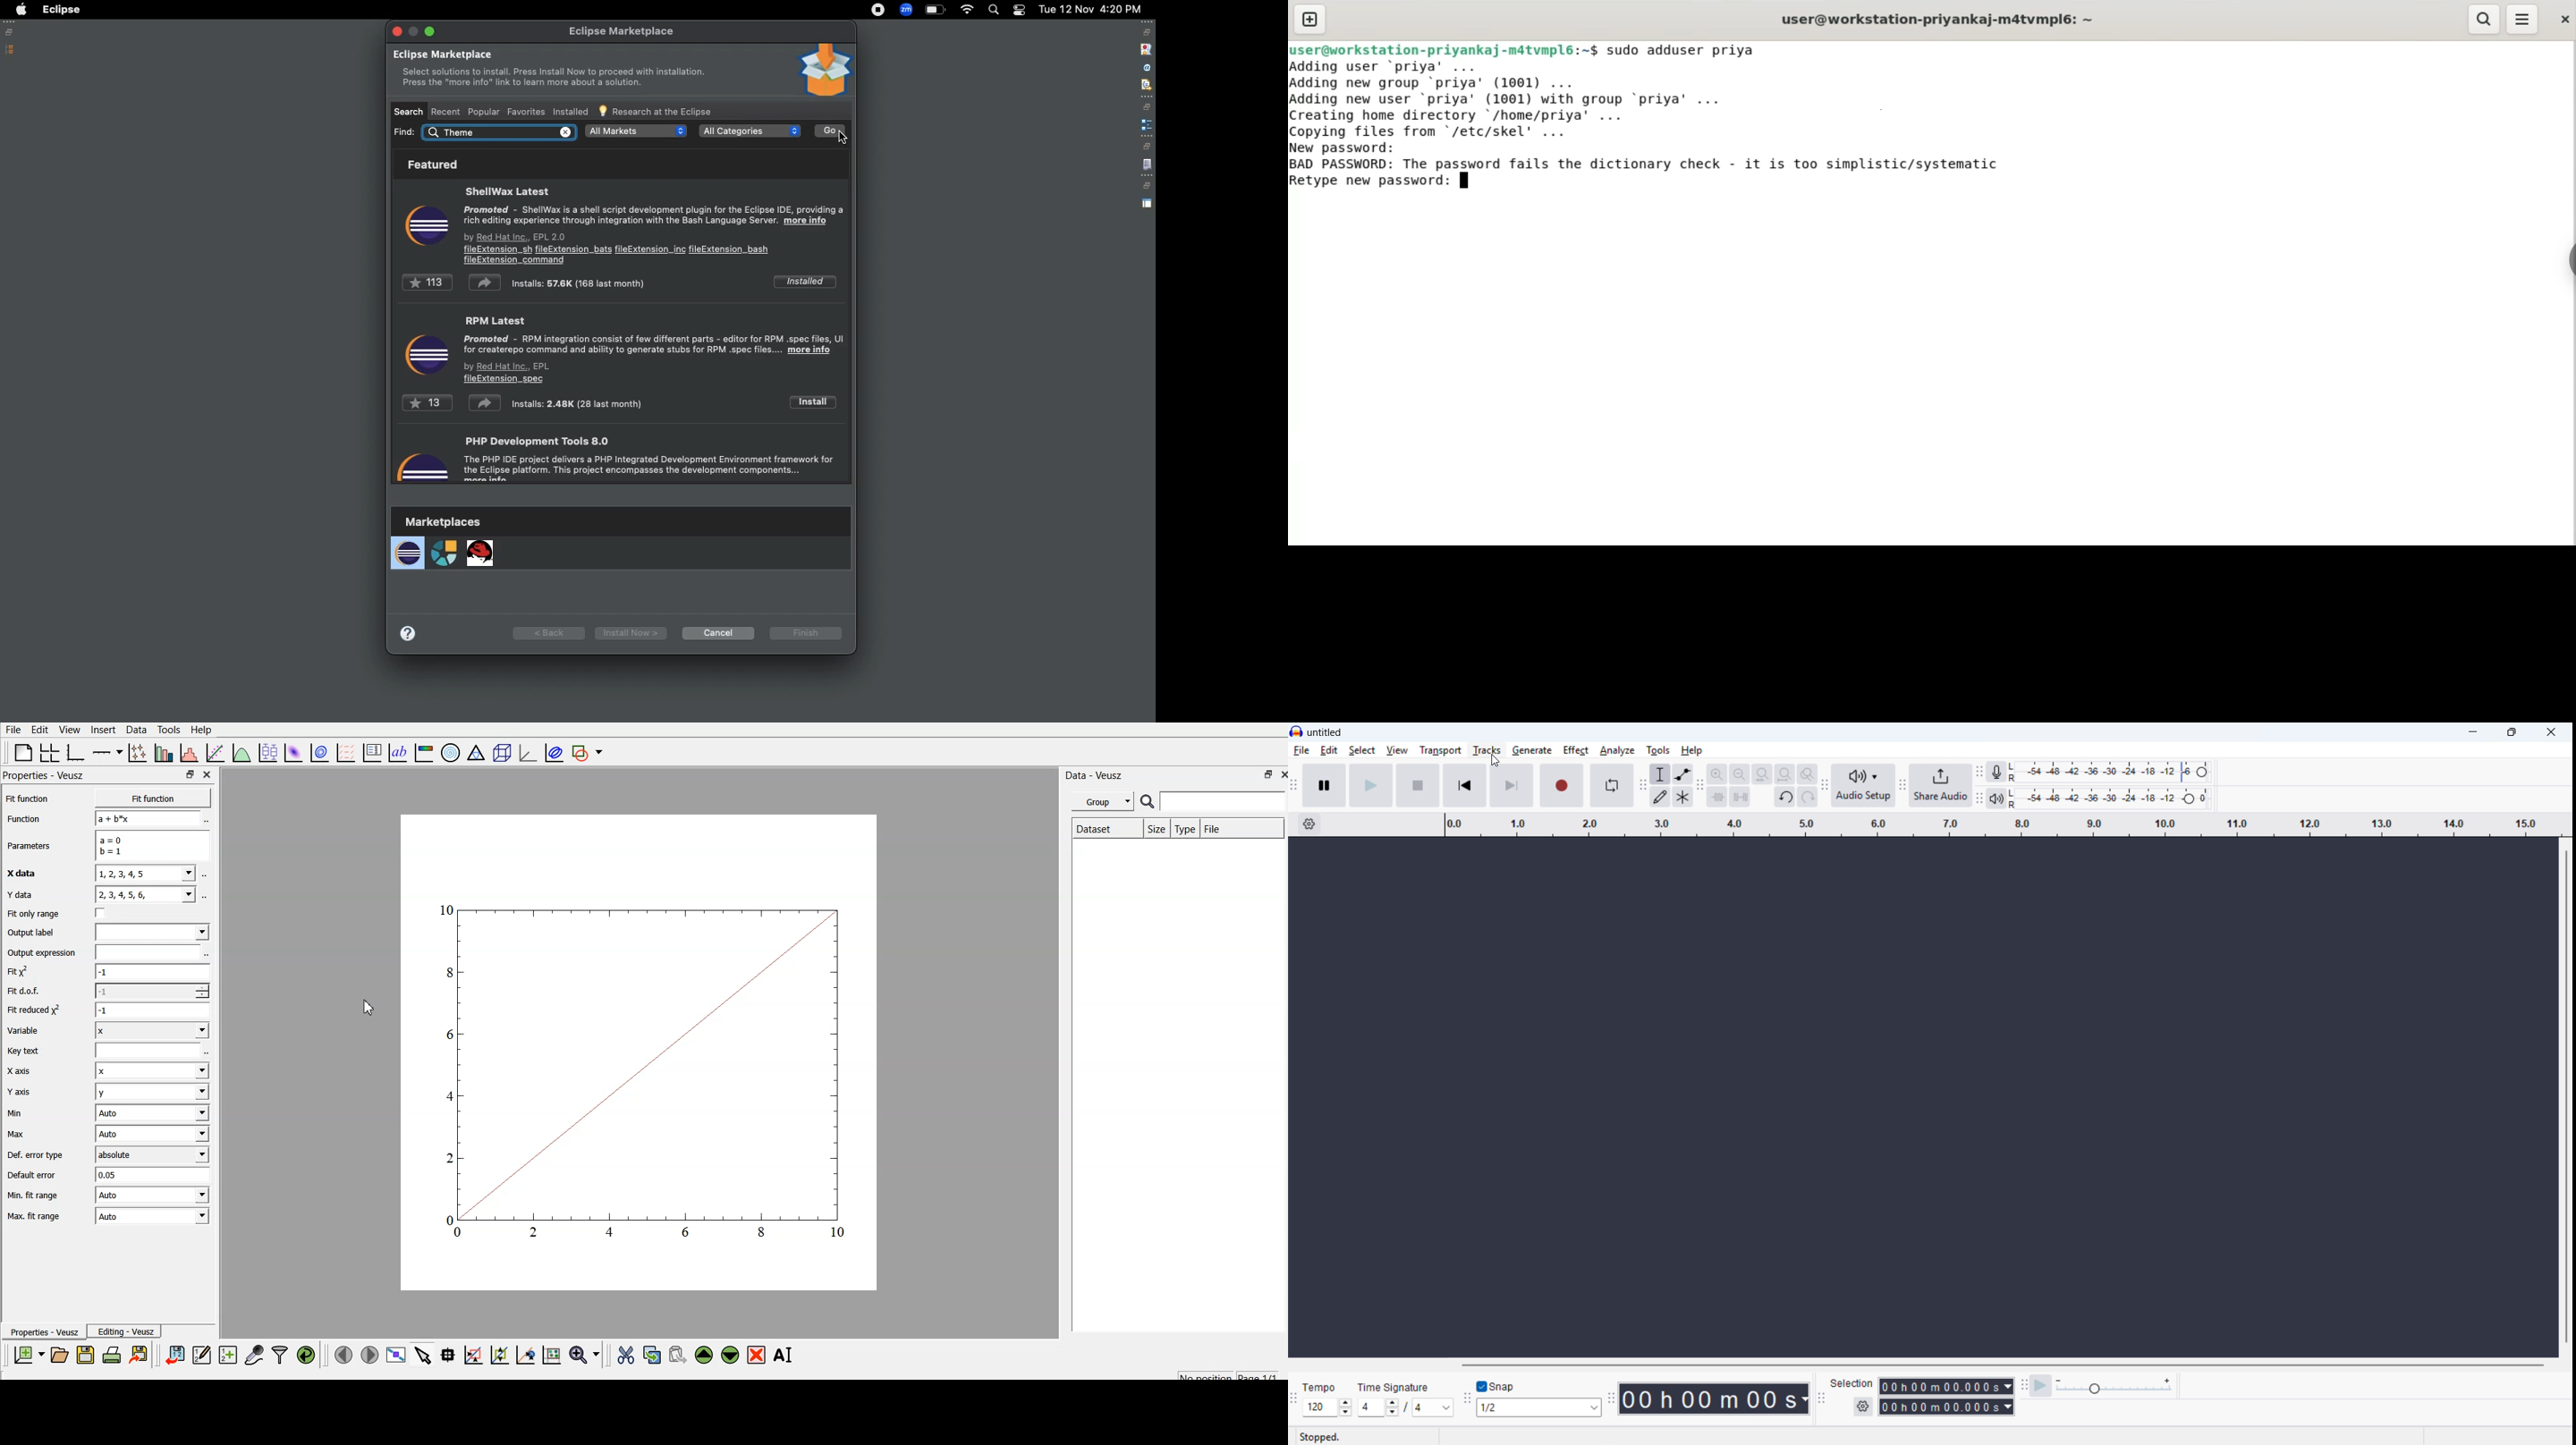 The width and height of the screenshot is (2576, 1456). What do you see at coordinates (1864, 786) in the screenshot?
I see `Audio setup ` at bounding box center [1864, 786].